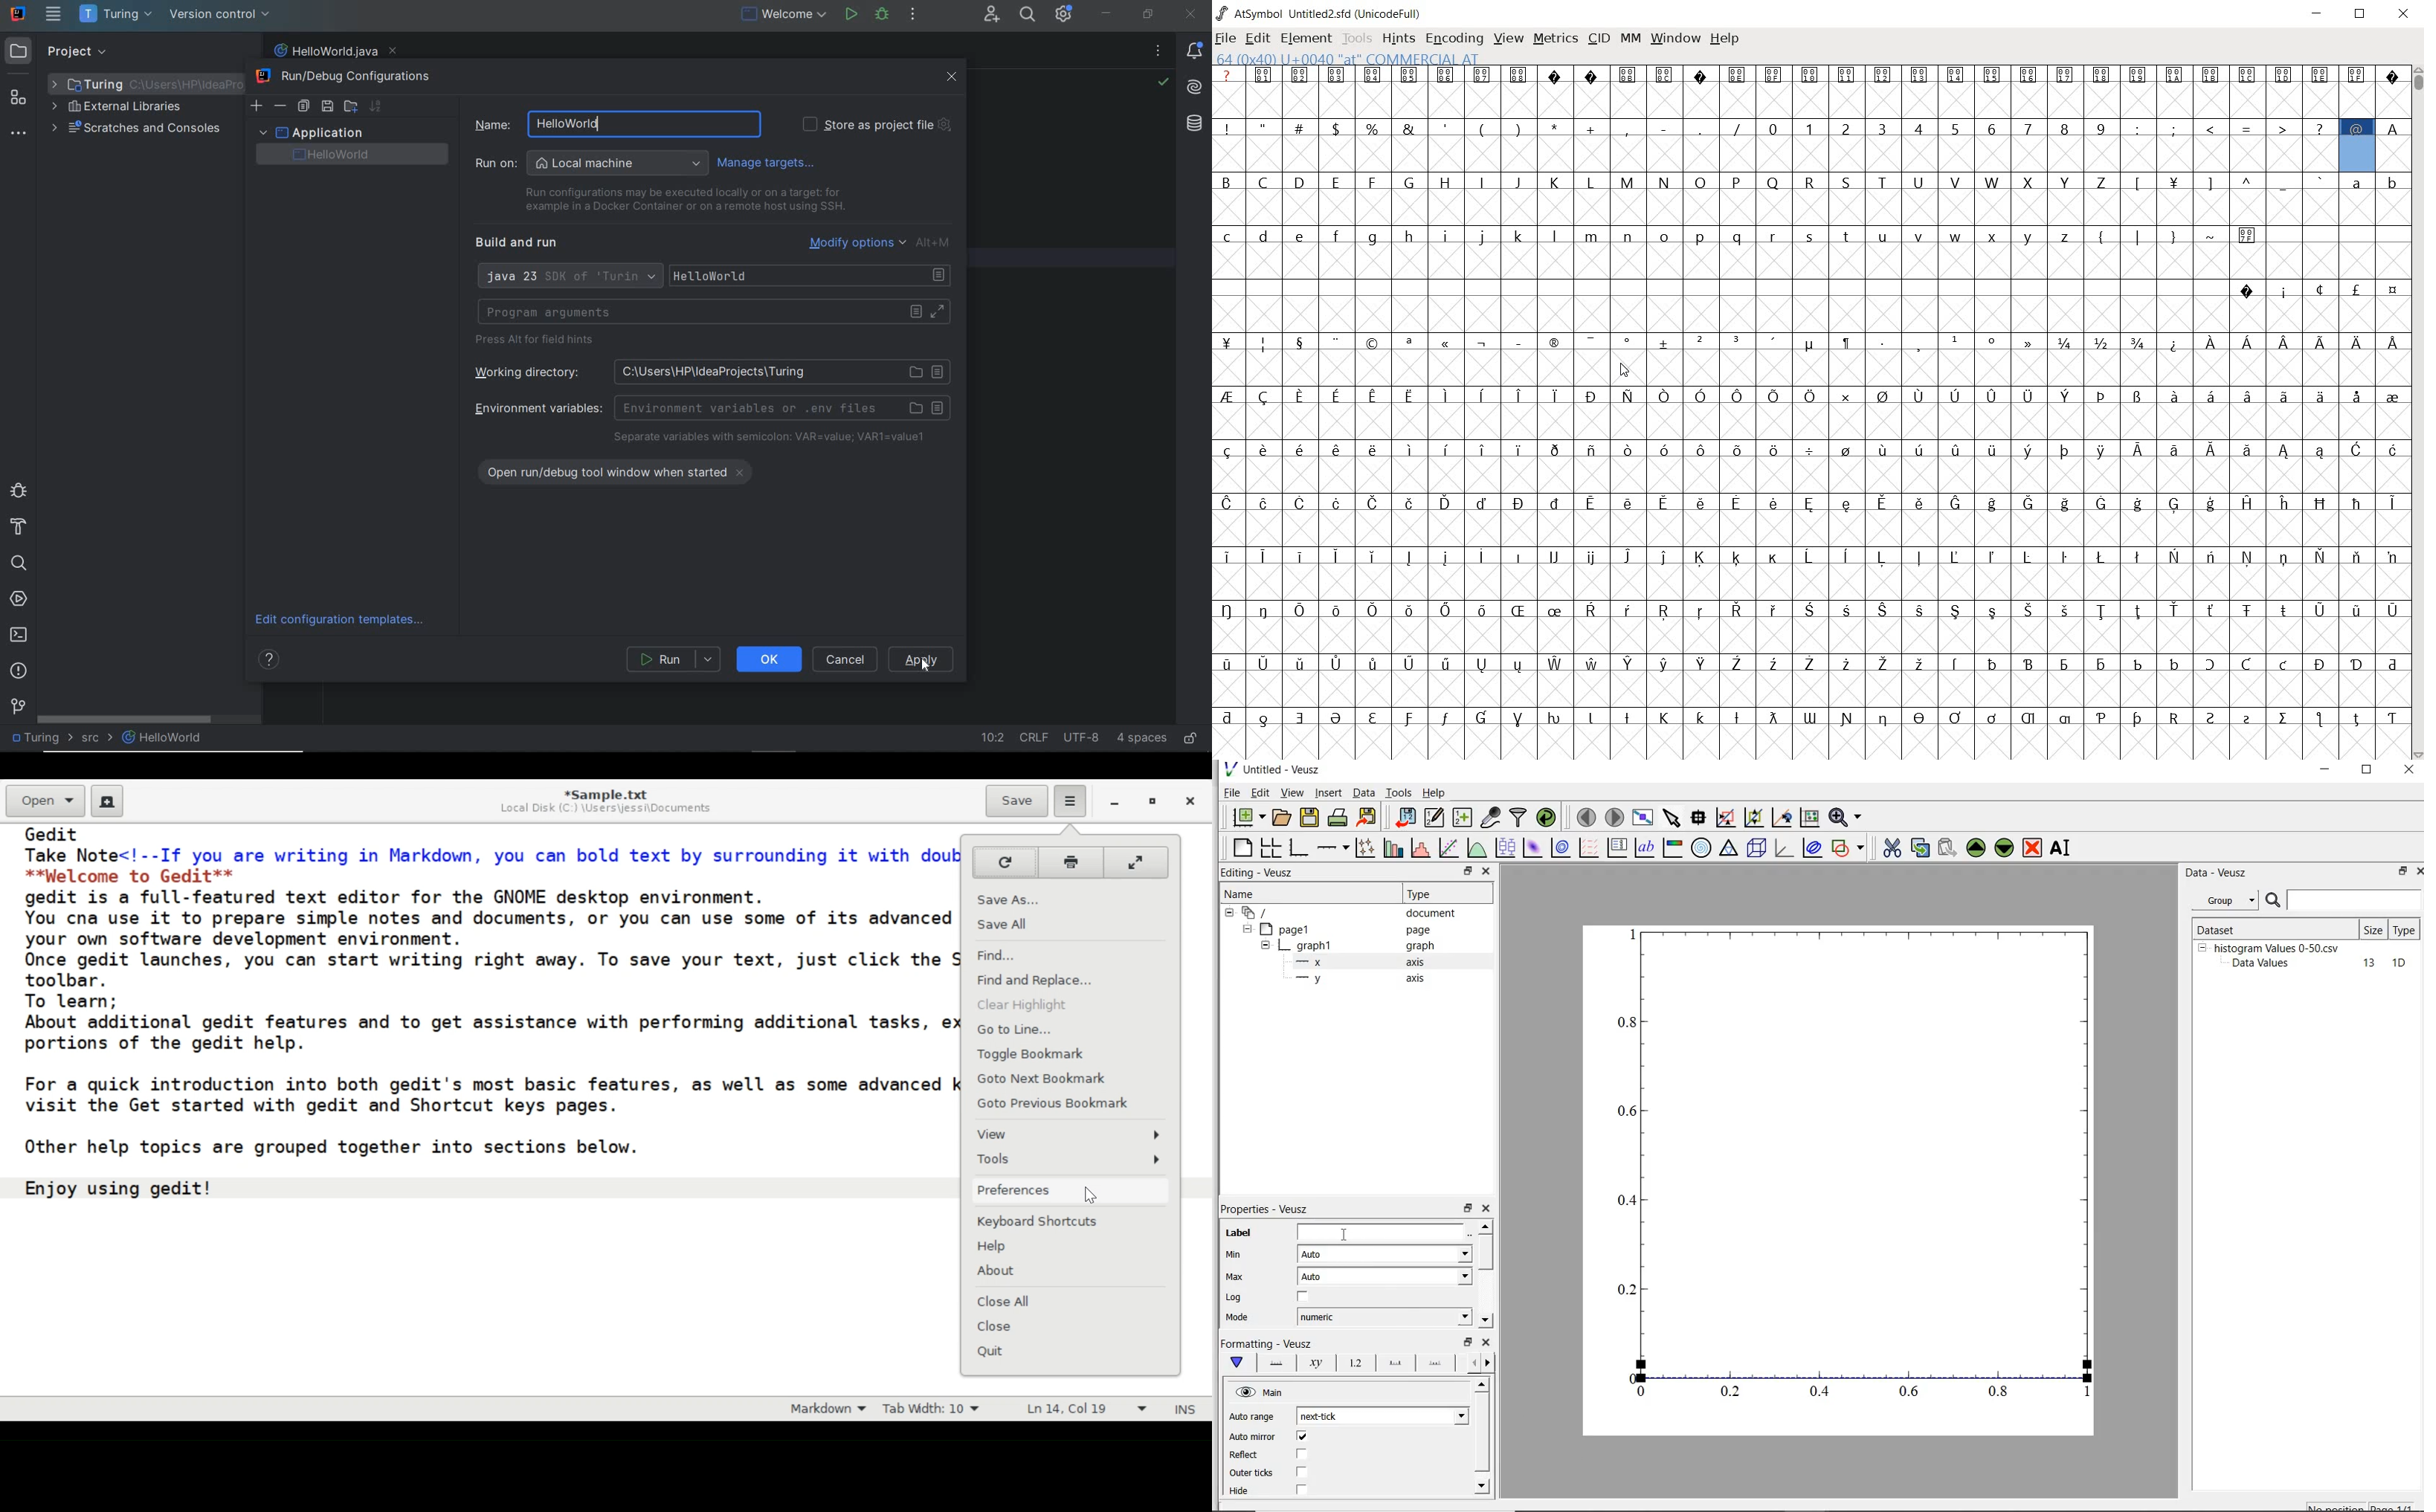  I want to click on label, so click(1239, 1234).